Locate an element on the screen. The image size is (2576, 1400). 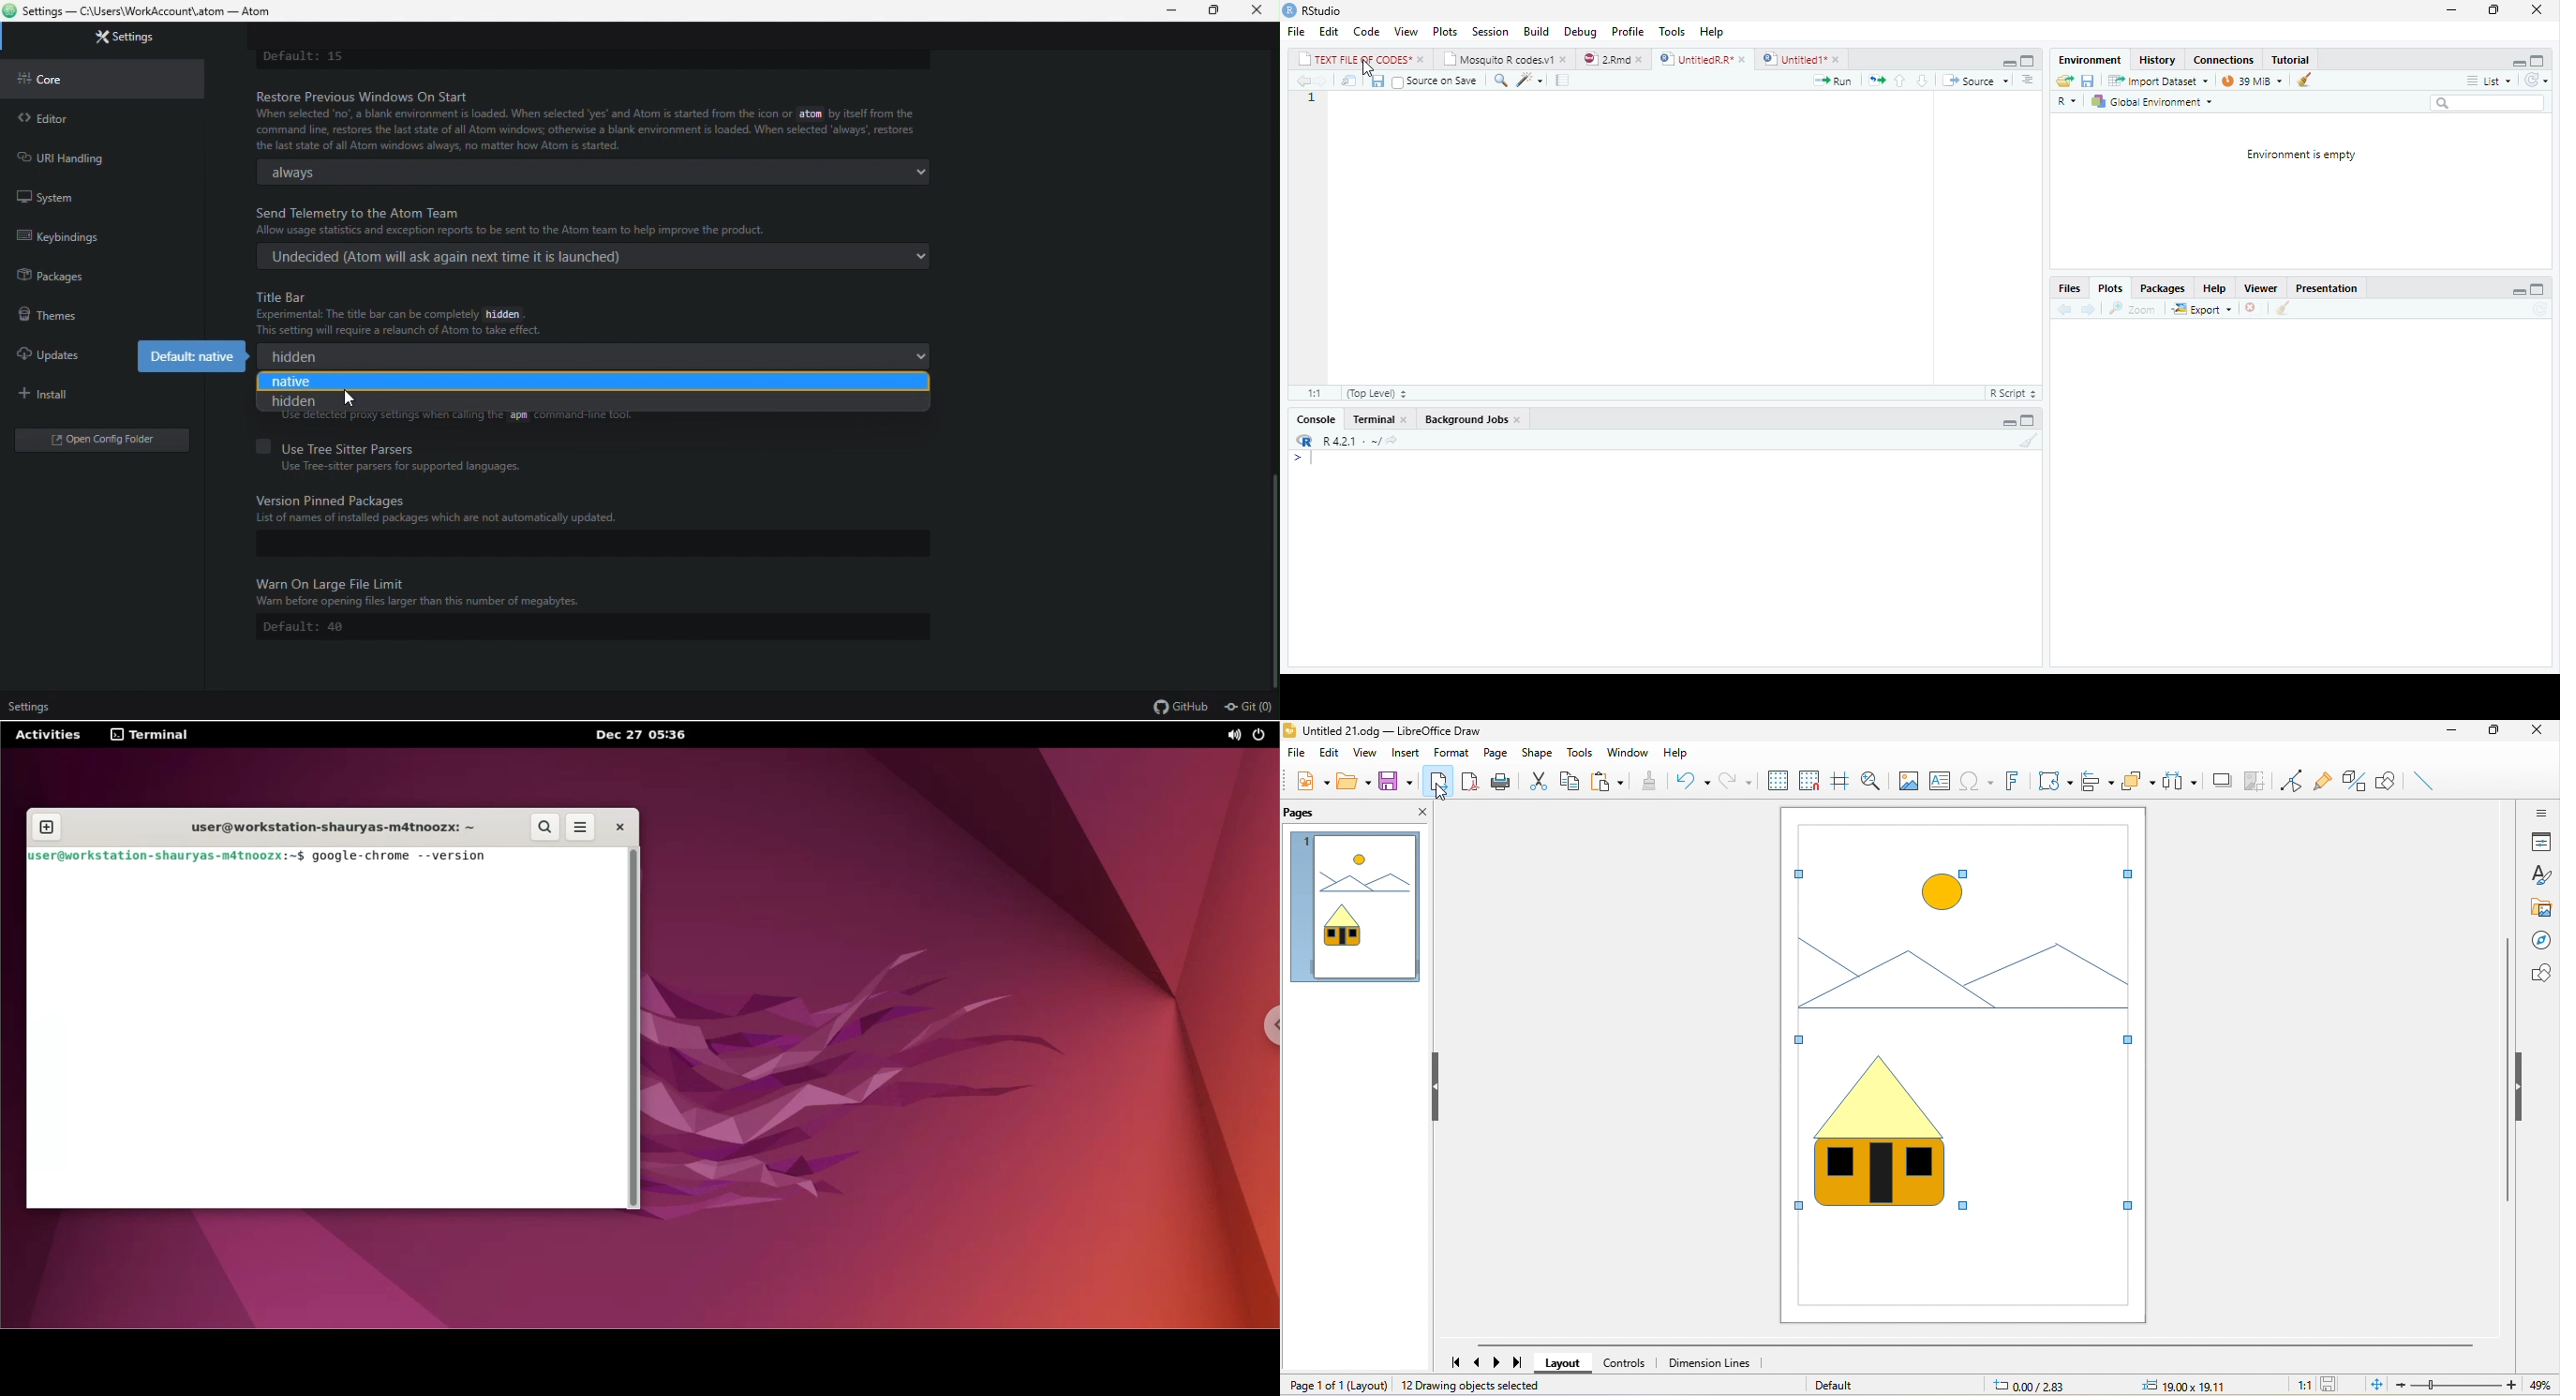
Show in new window is located at coordinates (1346, 81).